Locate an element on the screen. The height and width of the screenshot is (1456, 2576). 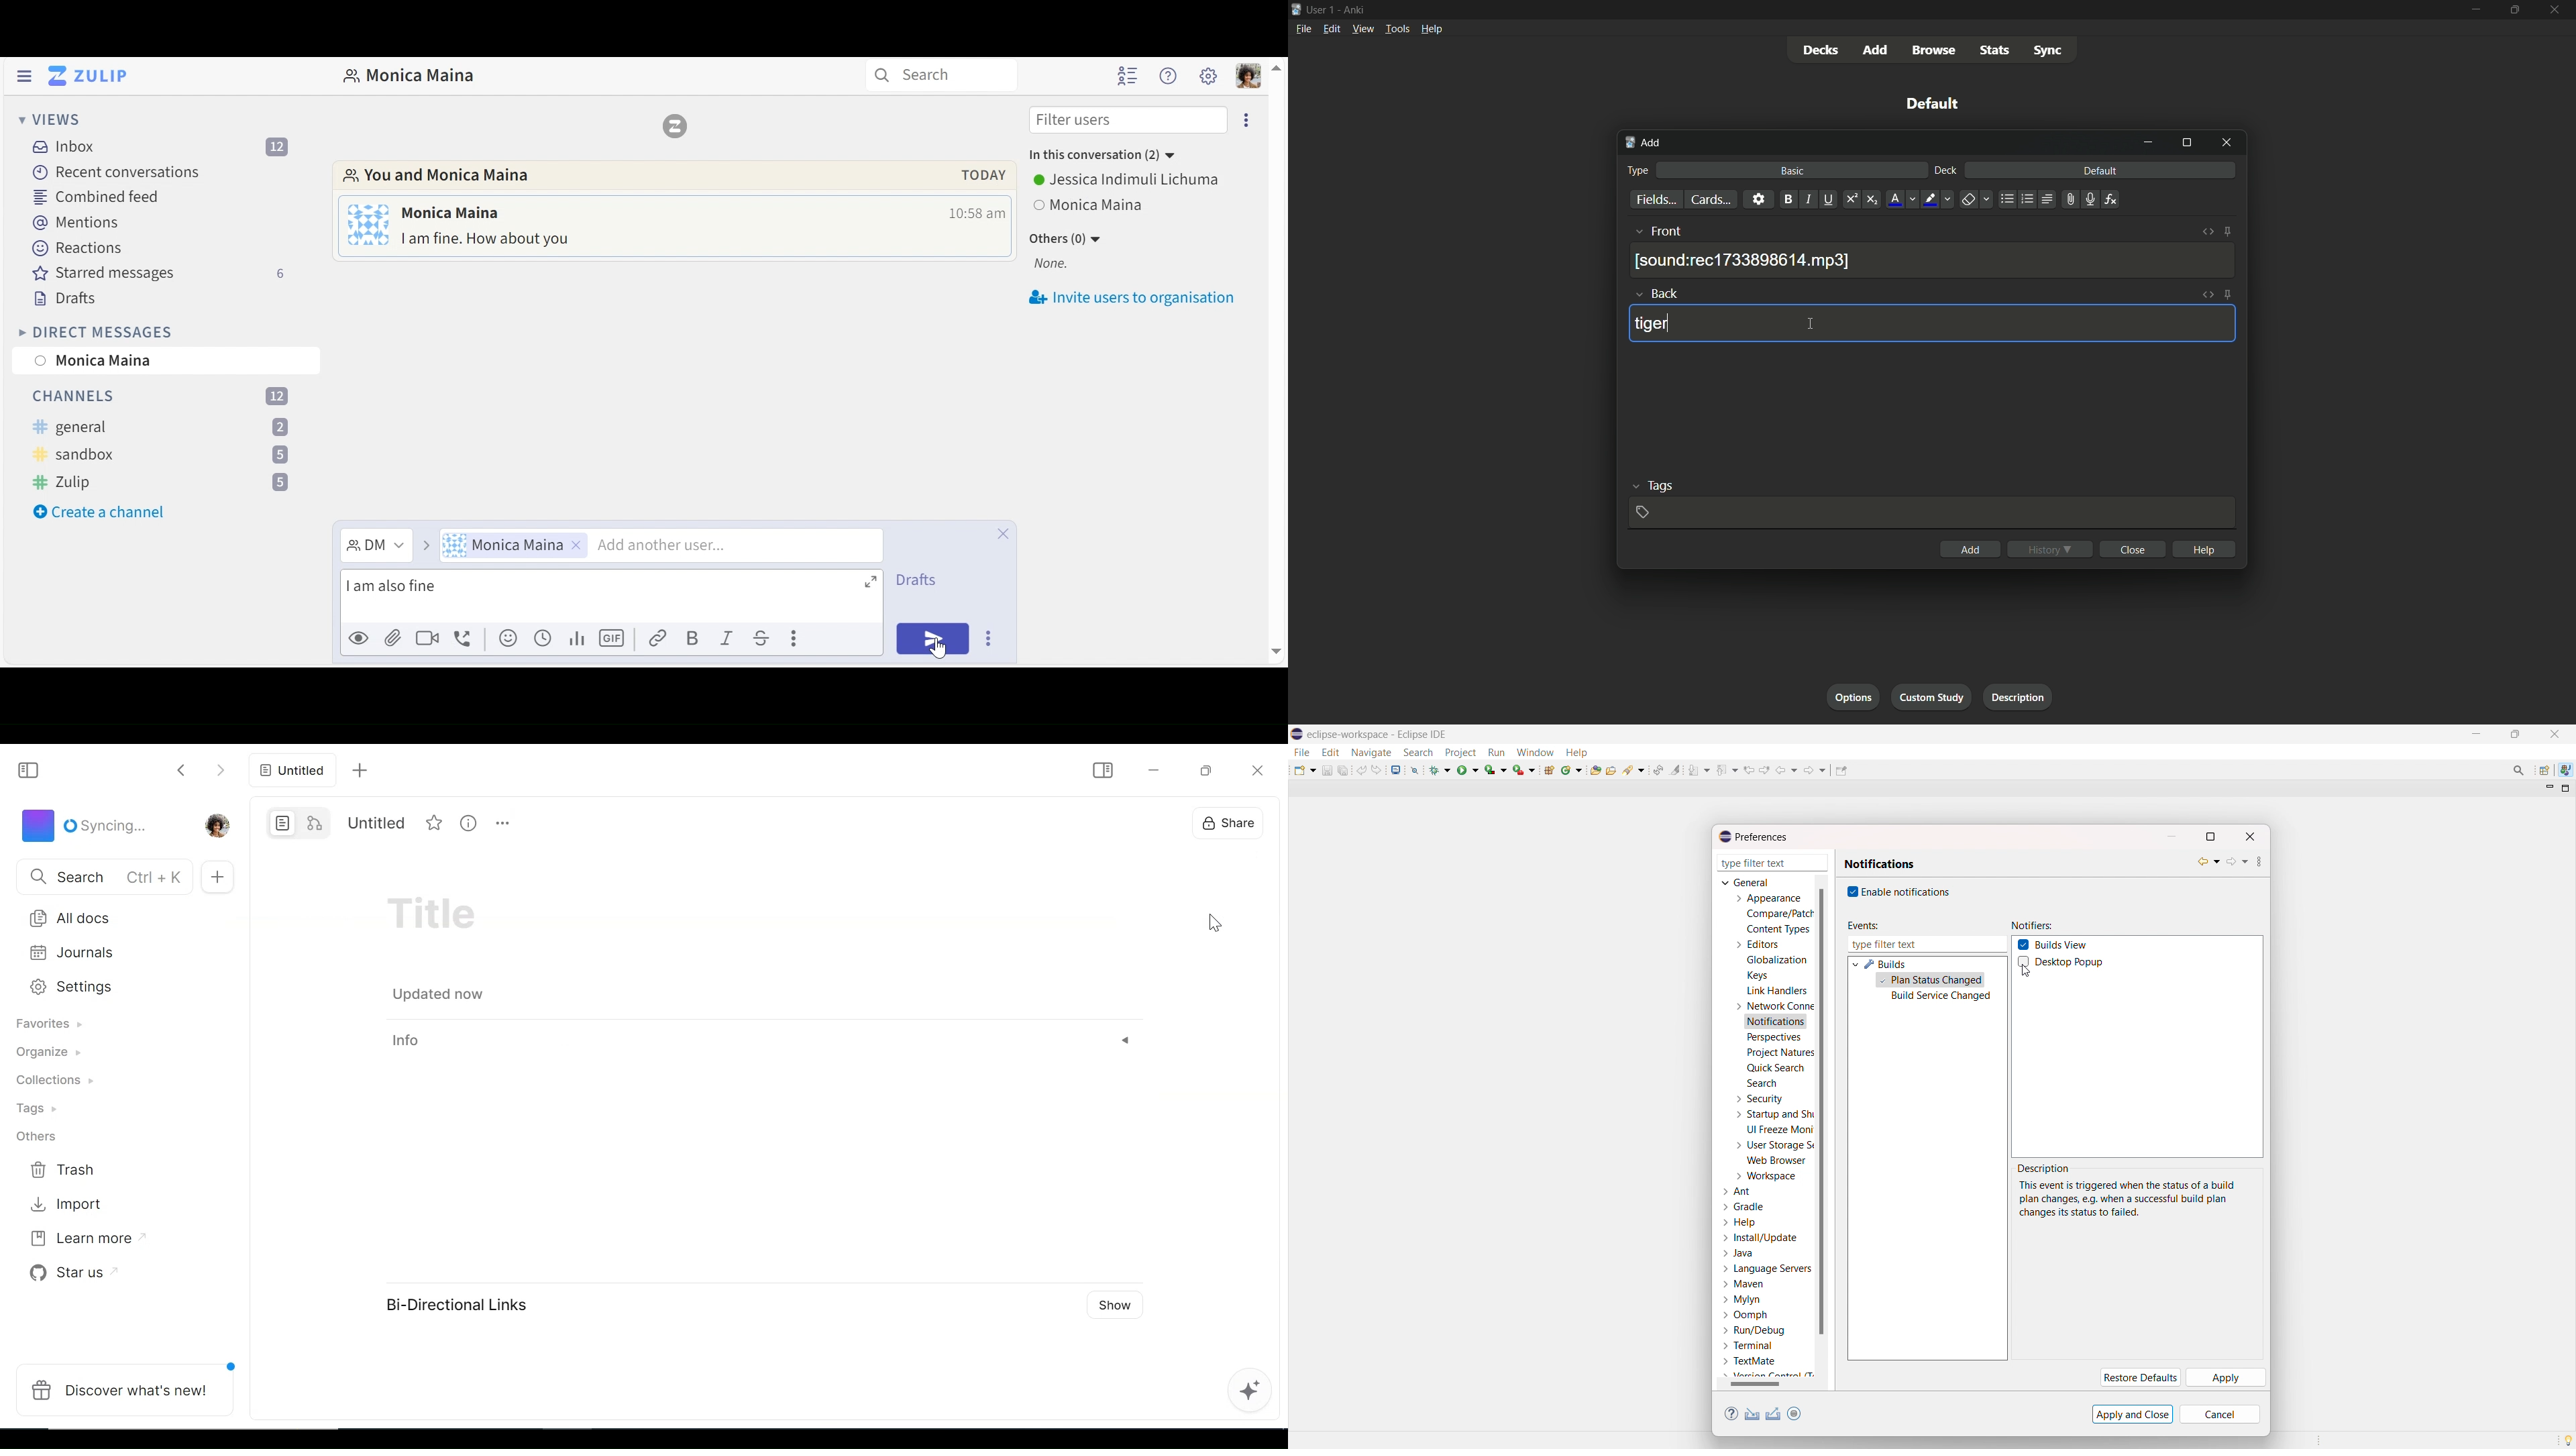
expand builds is located at coordinates (1855, 963).